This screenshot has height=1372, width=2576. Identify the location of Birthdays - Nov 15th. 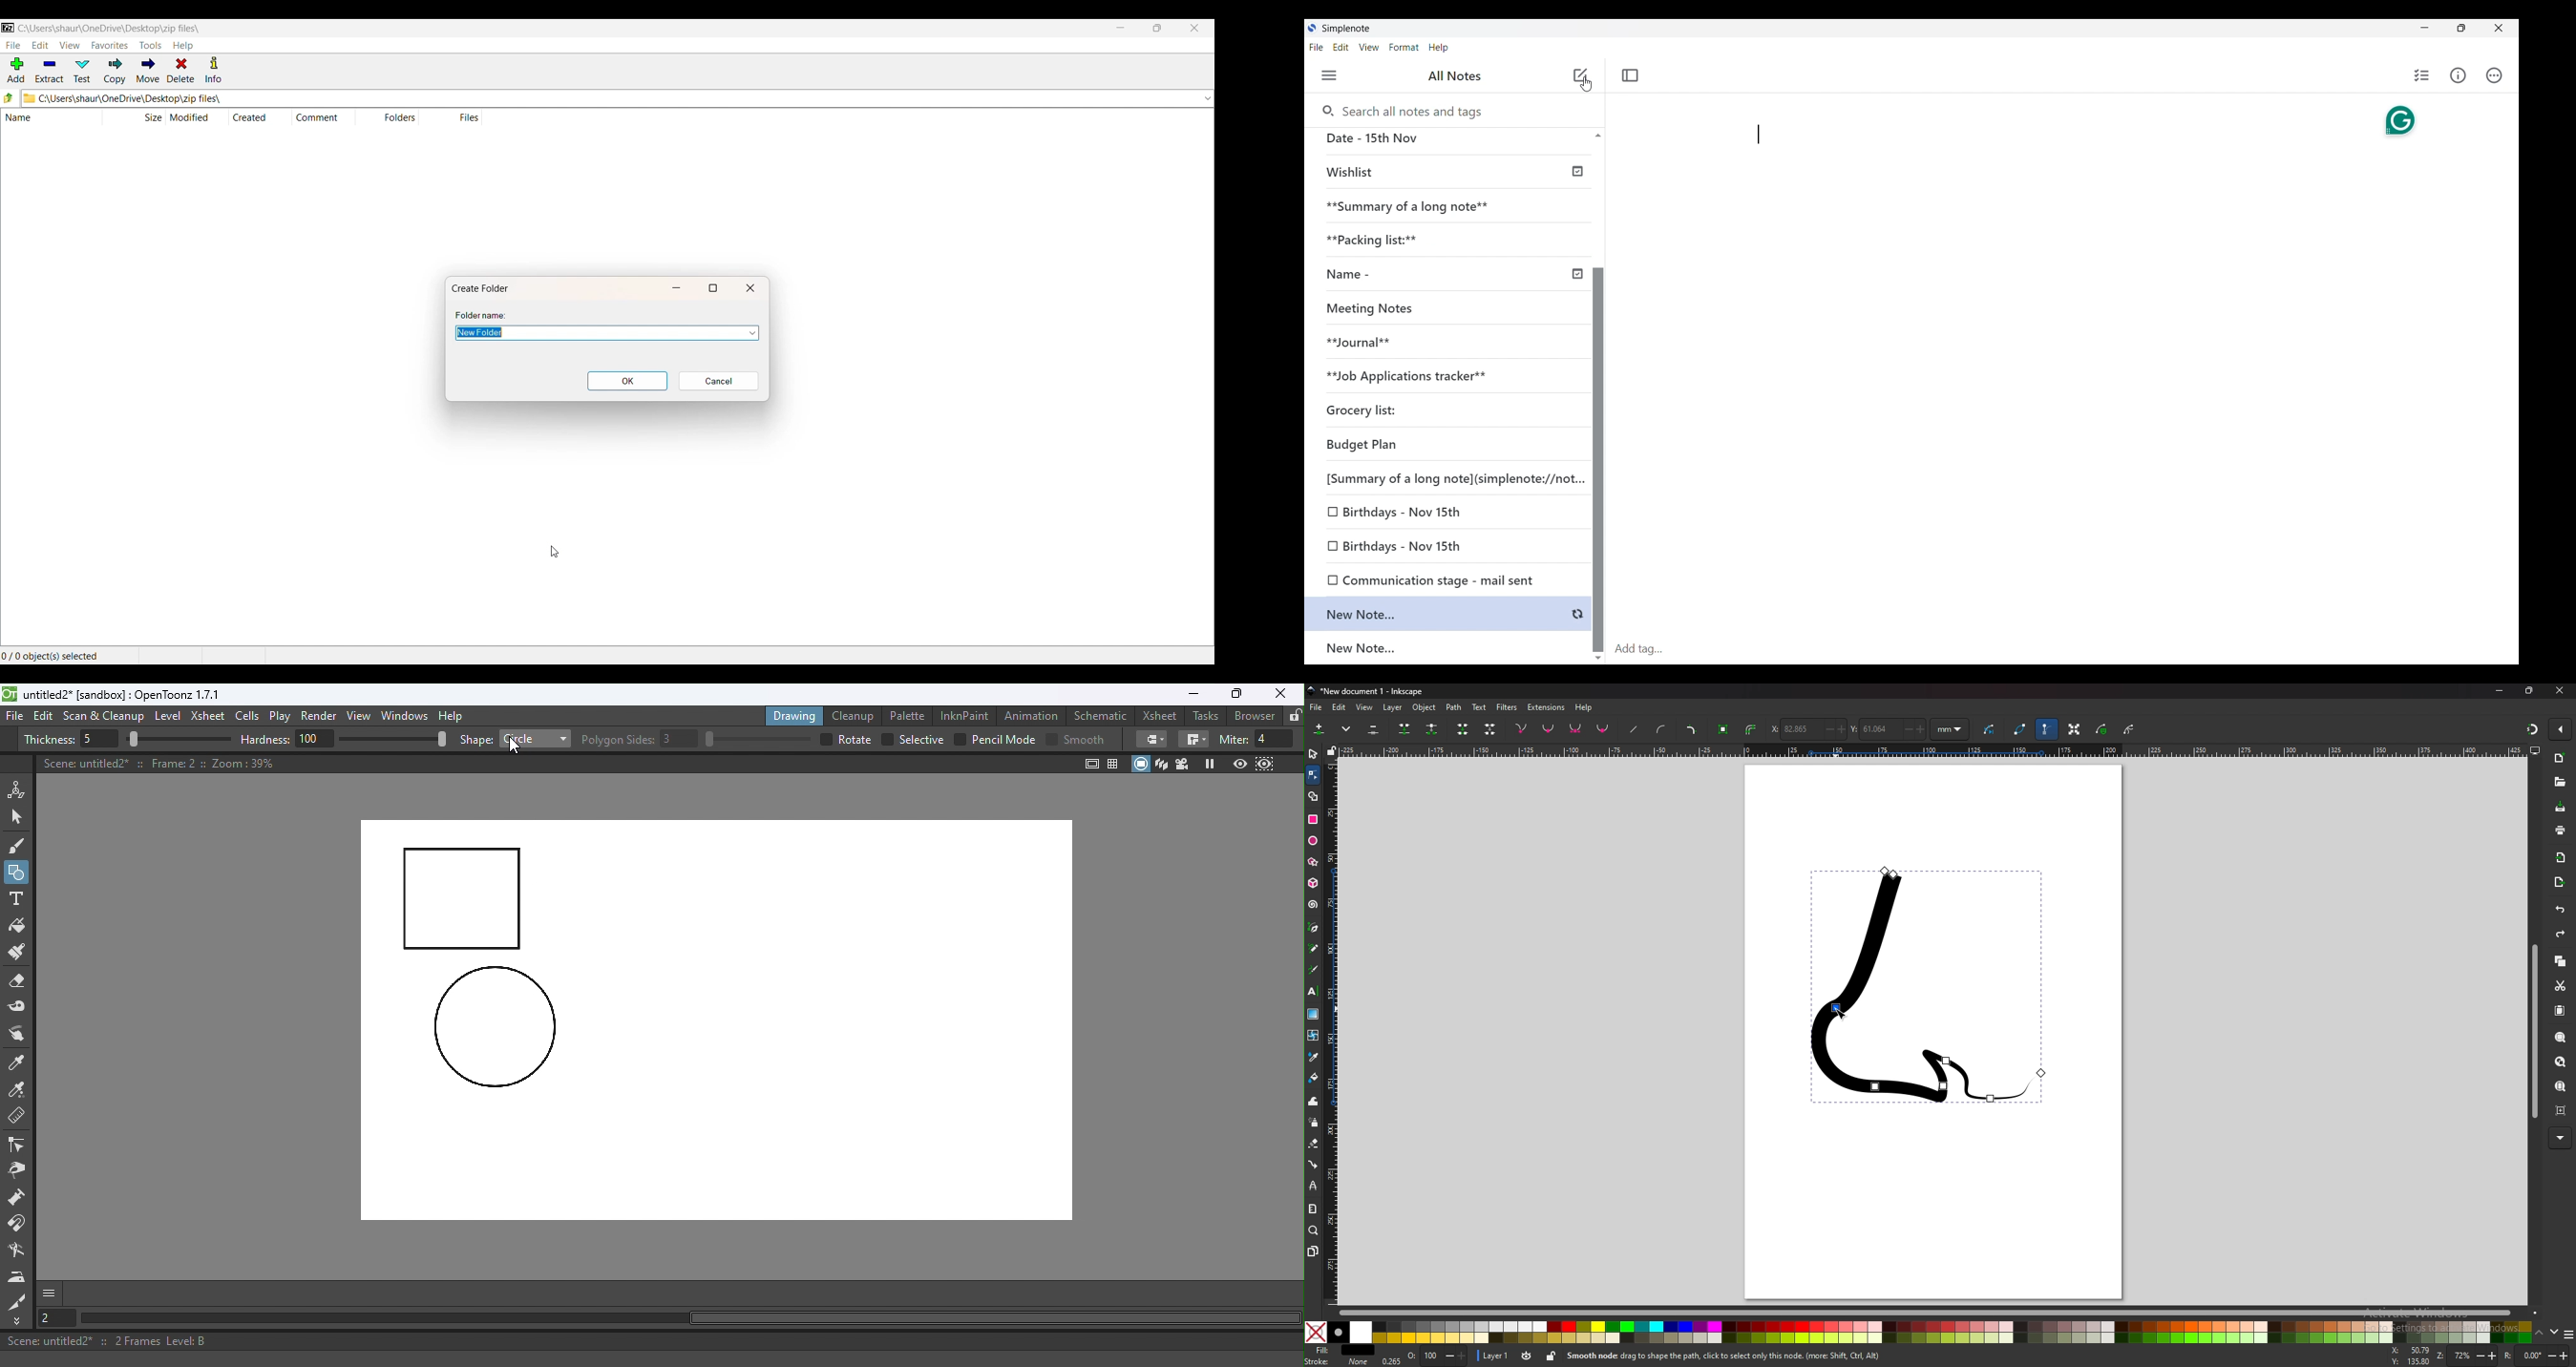
(1446, 511).